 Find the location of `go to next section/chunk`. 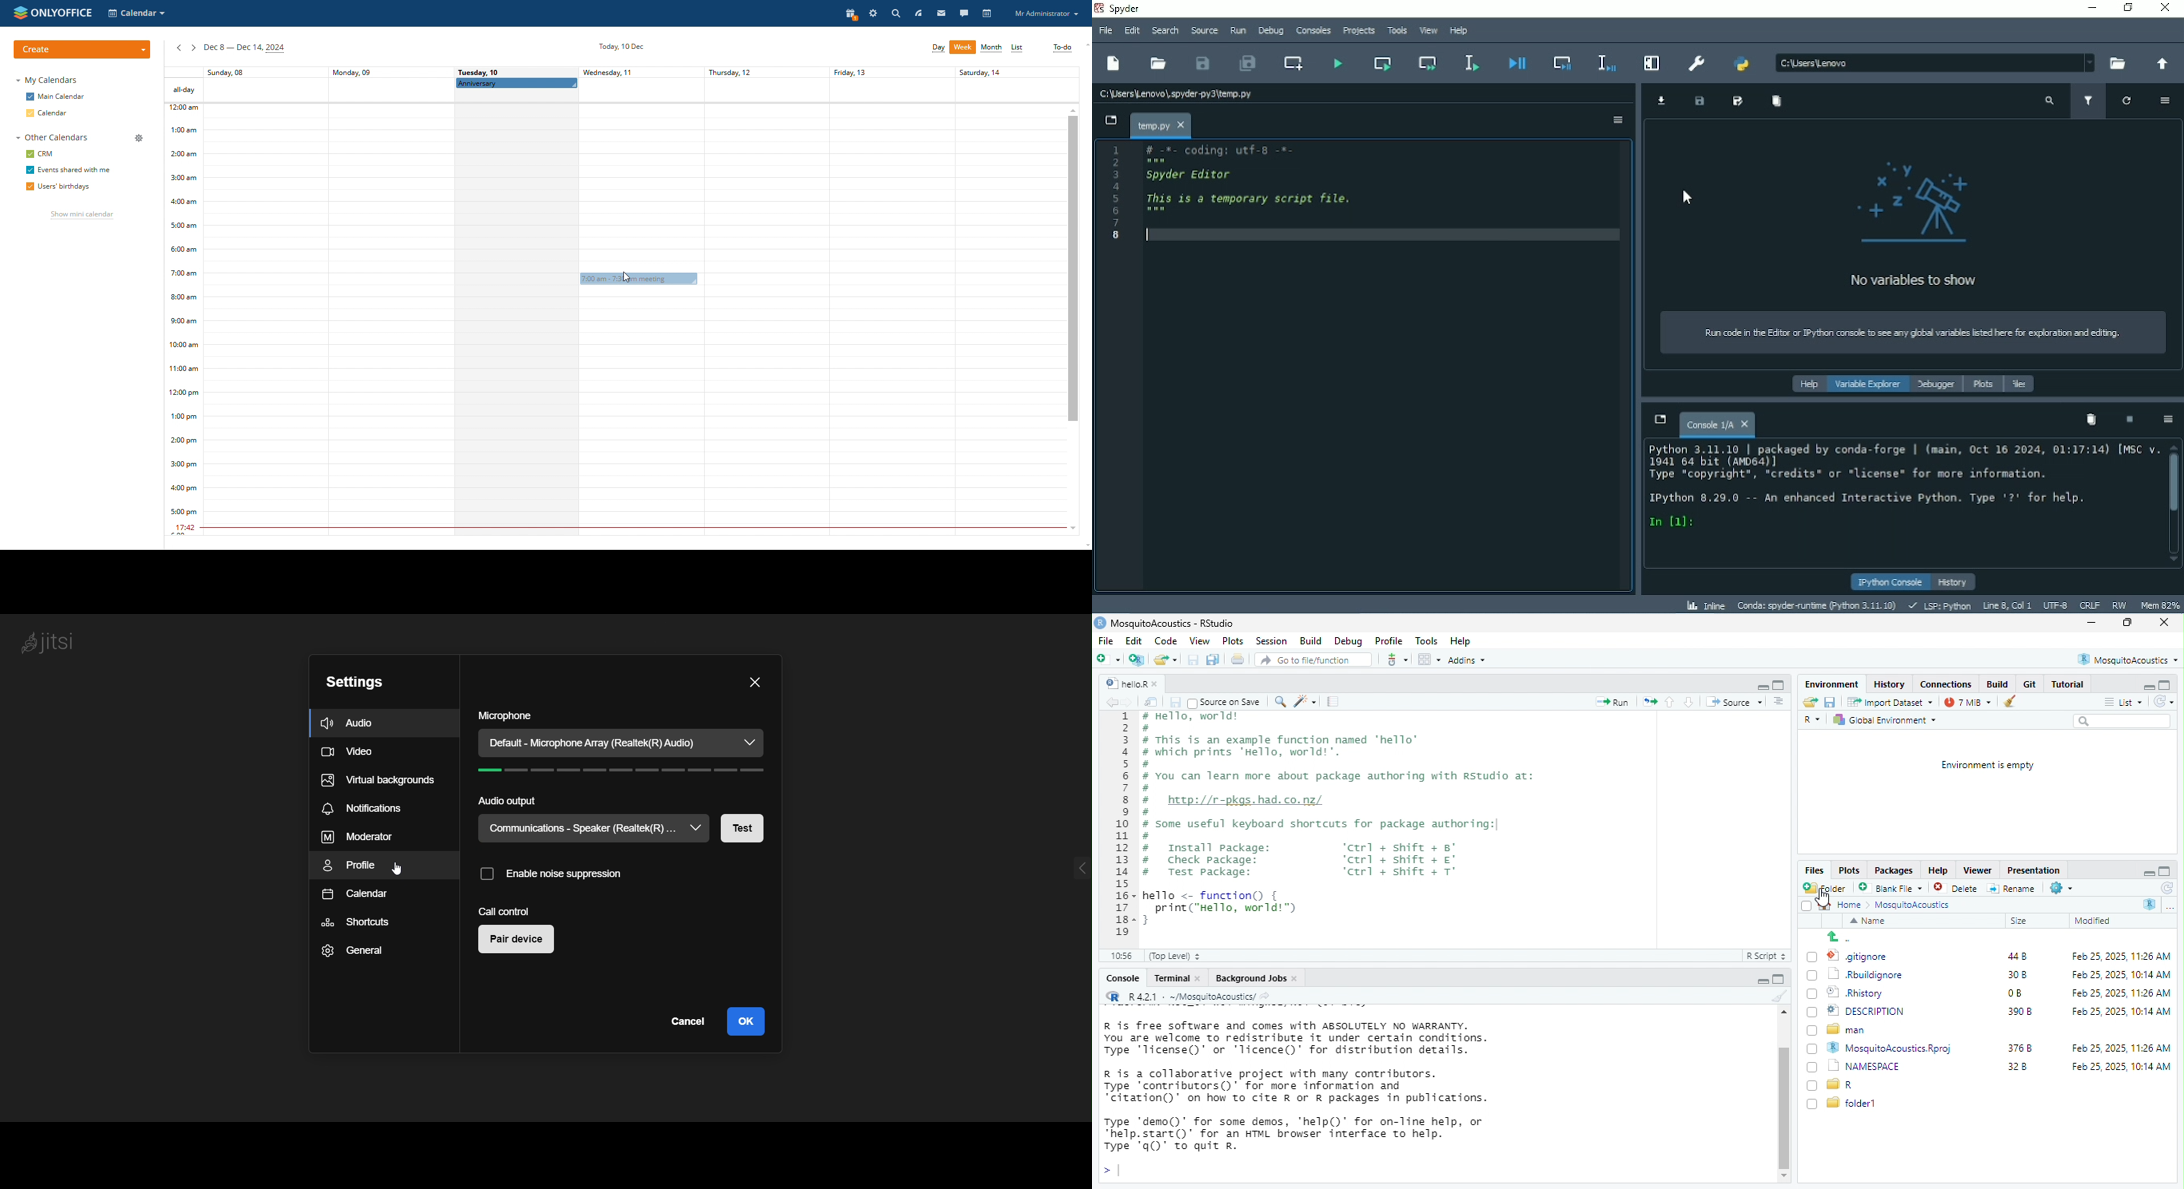

go to next section/chunk is located at coordinates (1690, 704).